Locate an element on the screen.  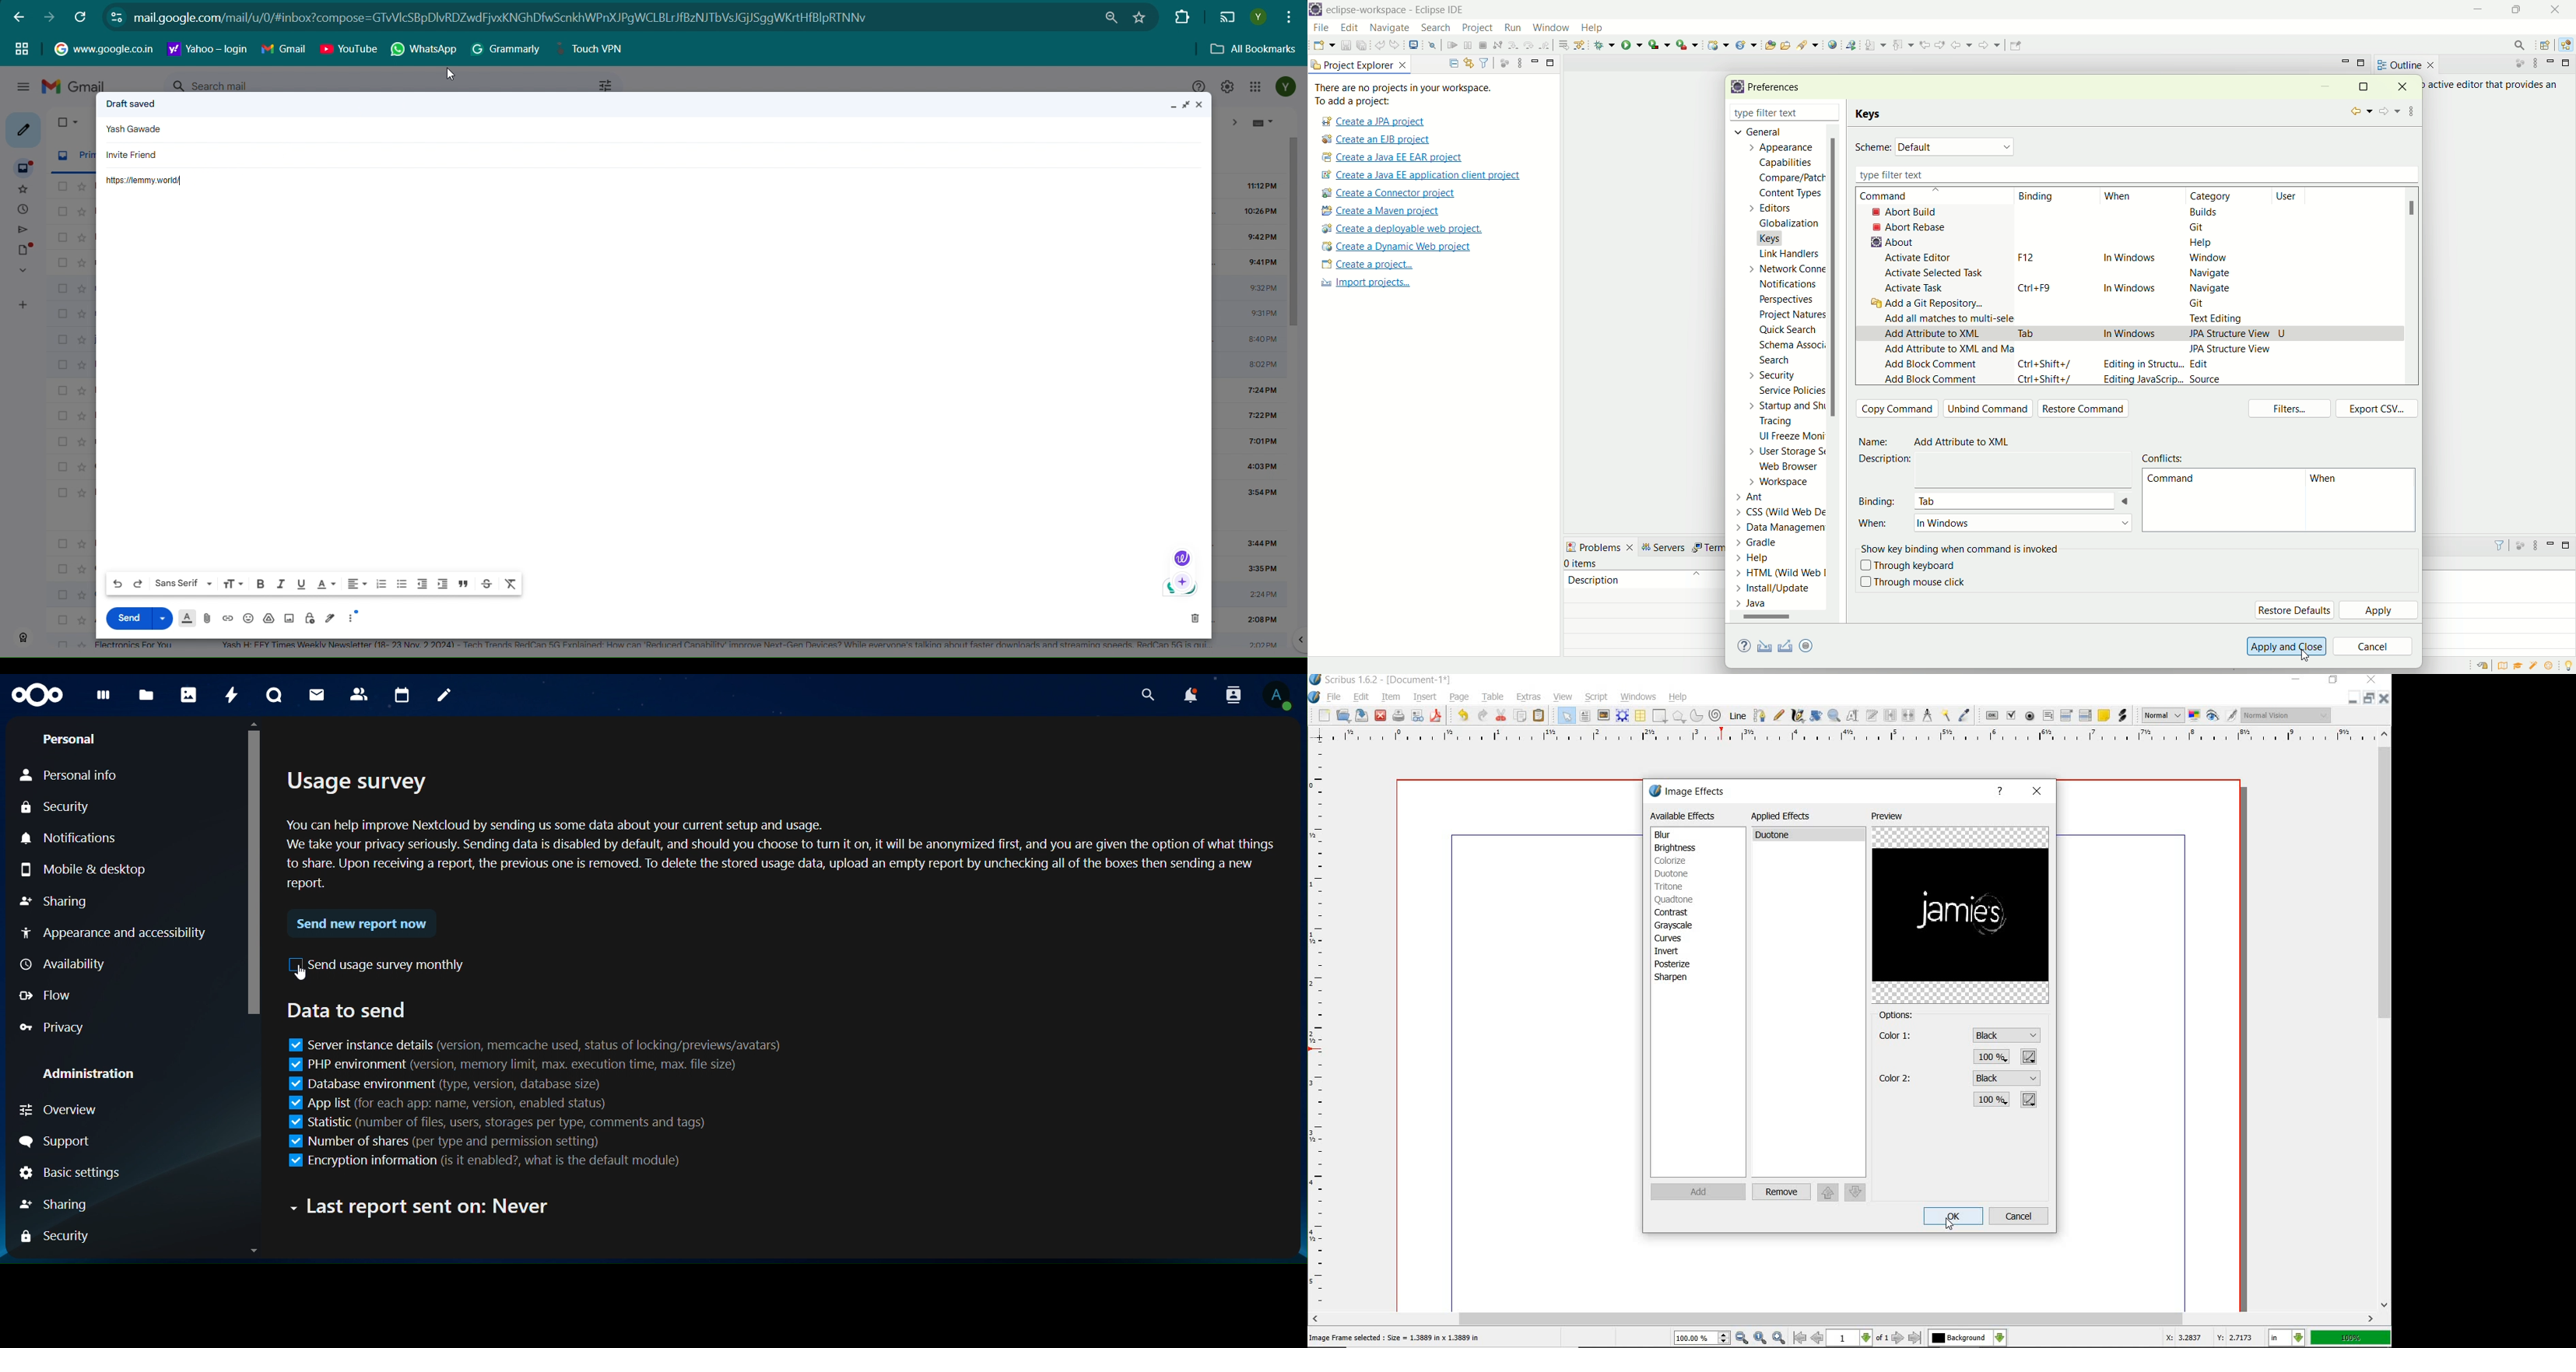
image frame is located at coordinates (1603, 715).